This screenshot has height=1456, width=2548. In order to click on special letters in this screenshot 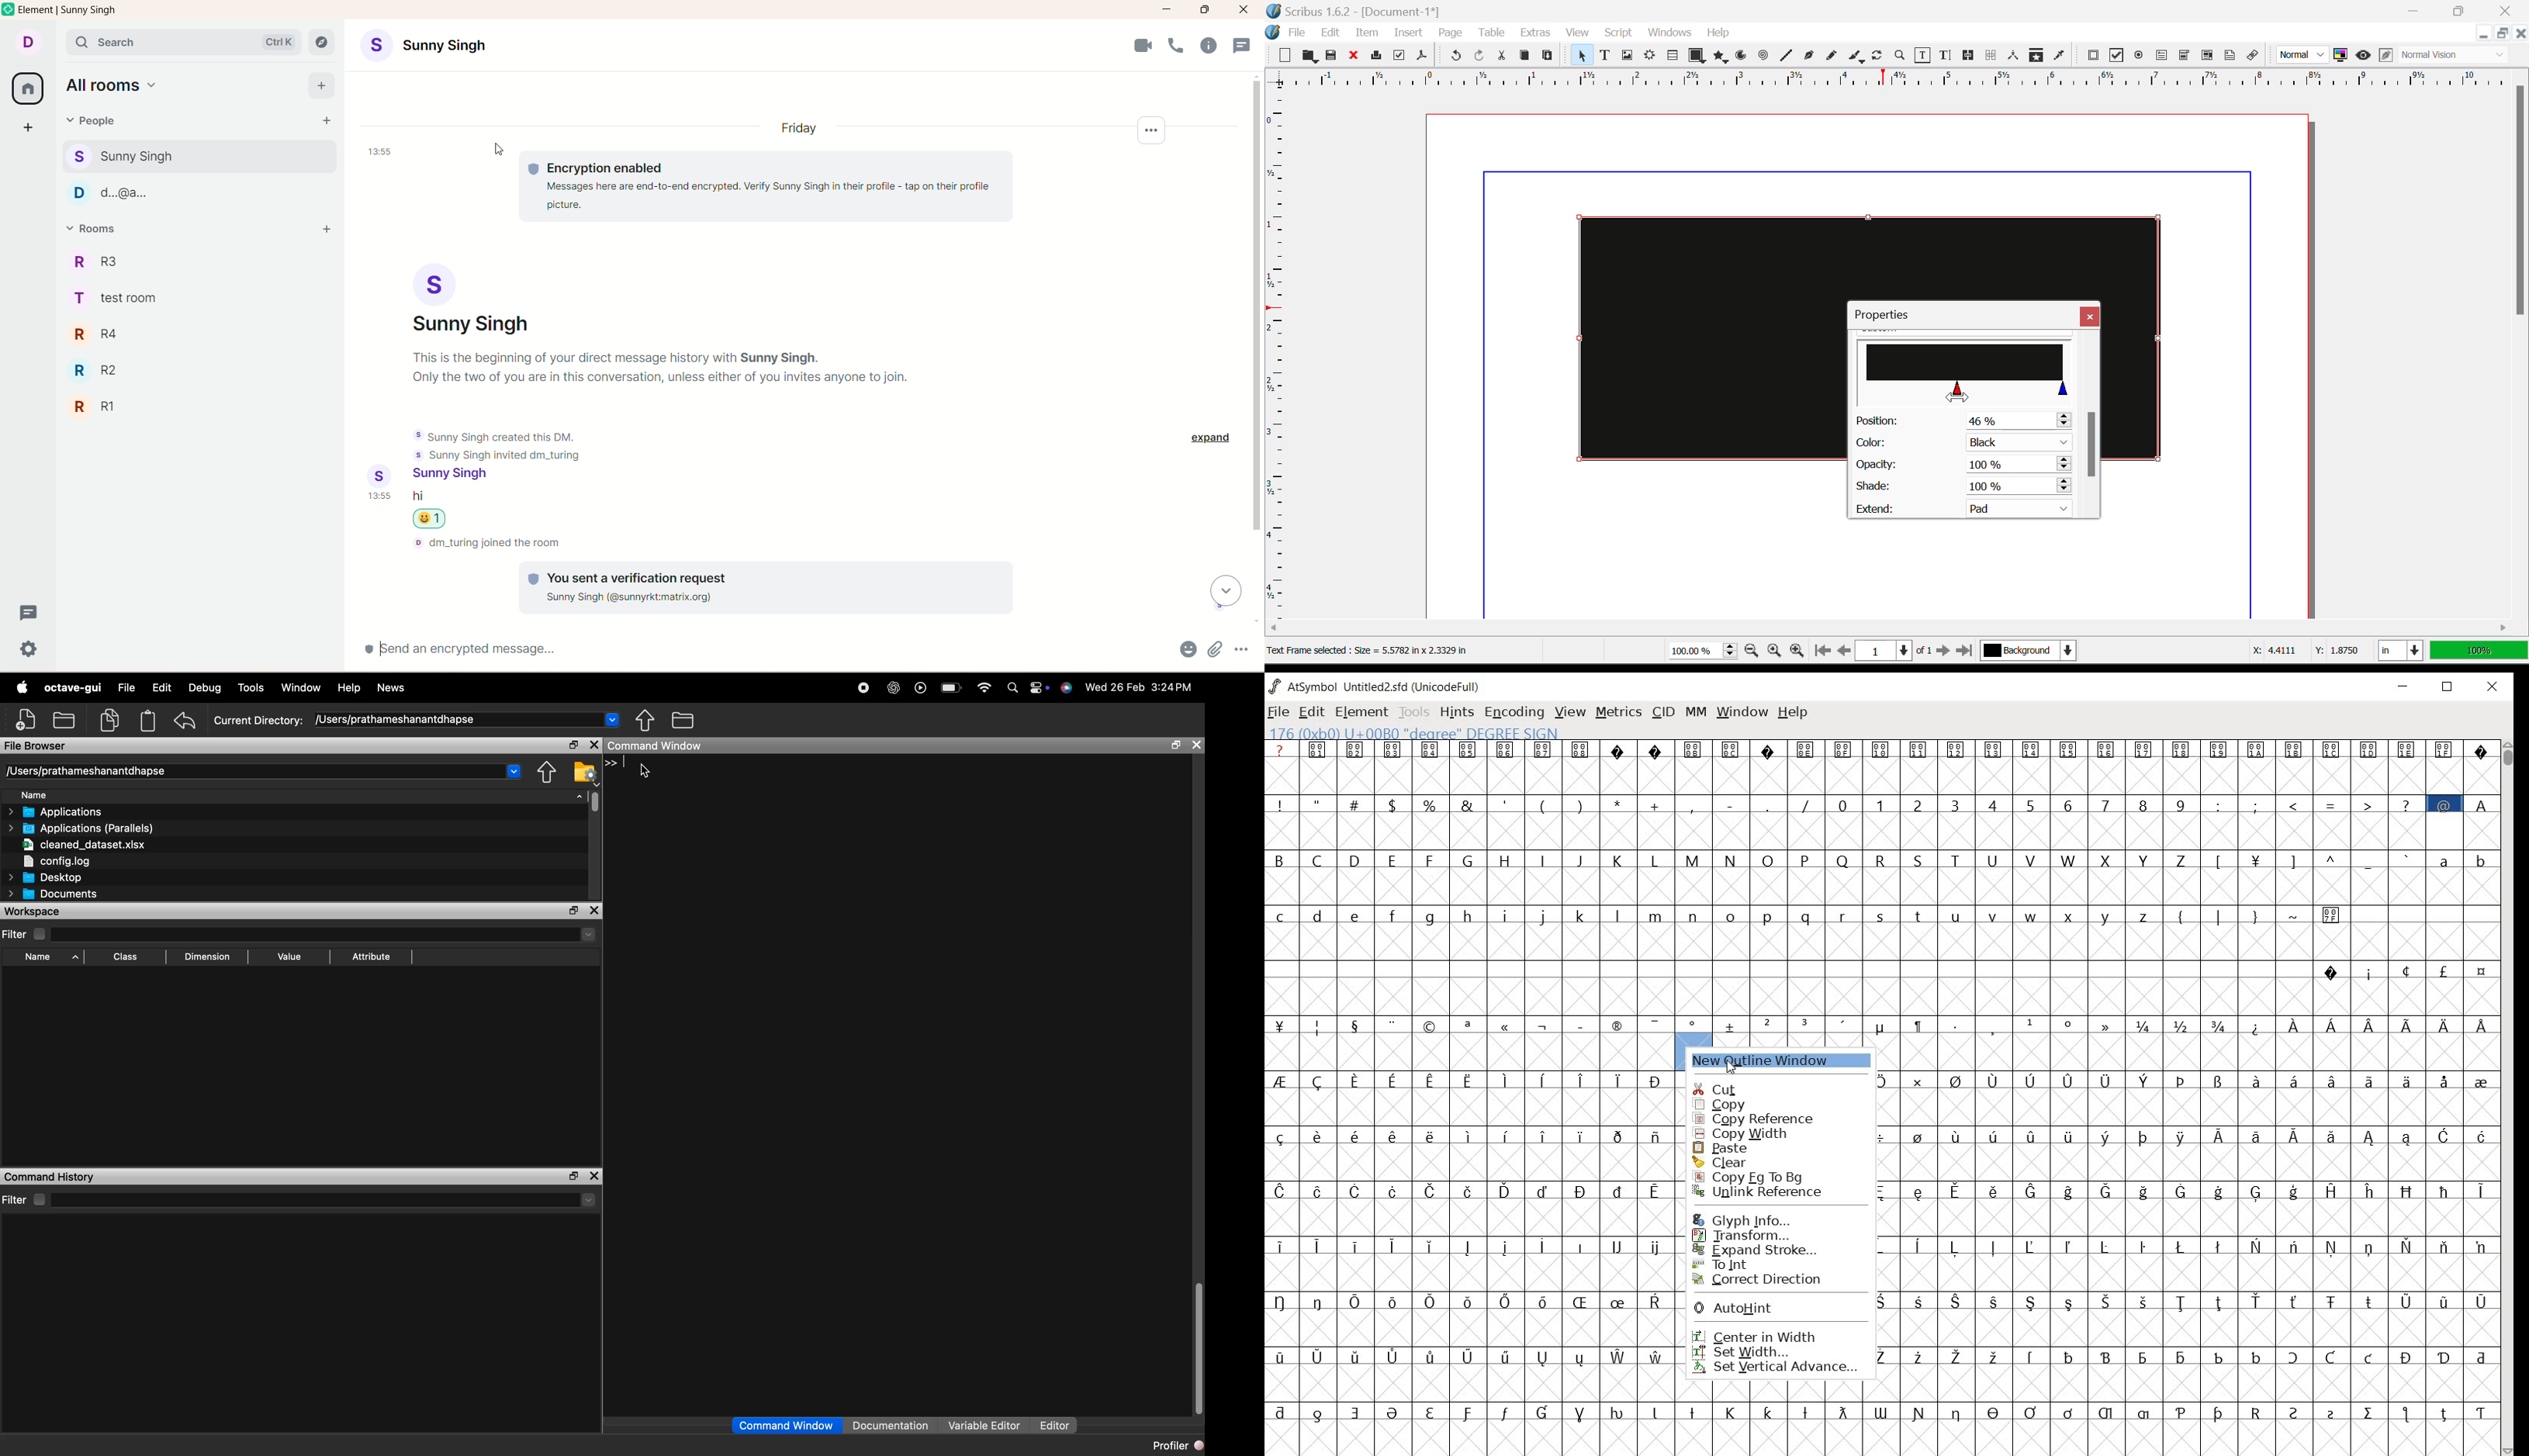, I will do `click(1475, 1244)`.